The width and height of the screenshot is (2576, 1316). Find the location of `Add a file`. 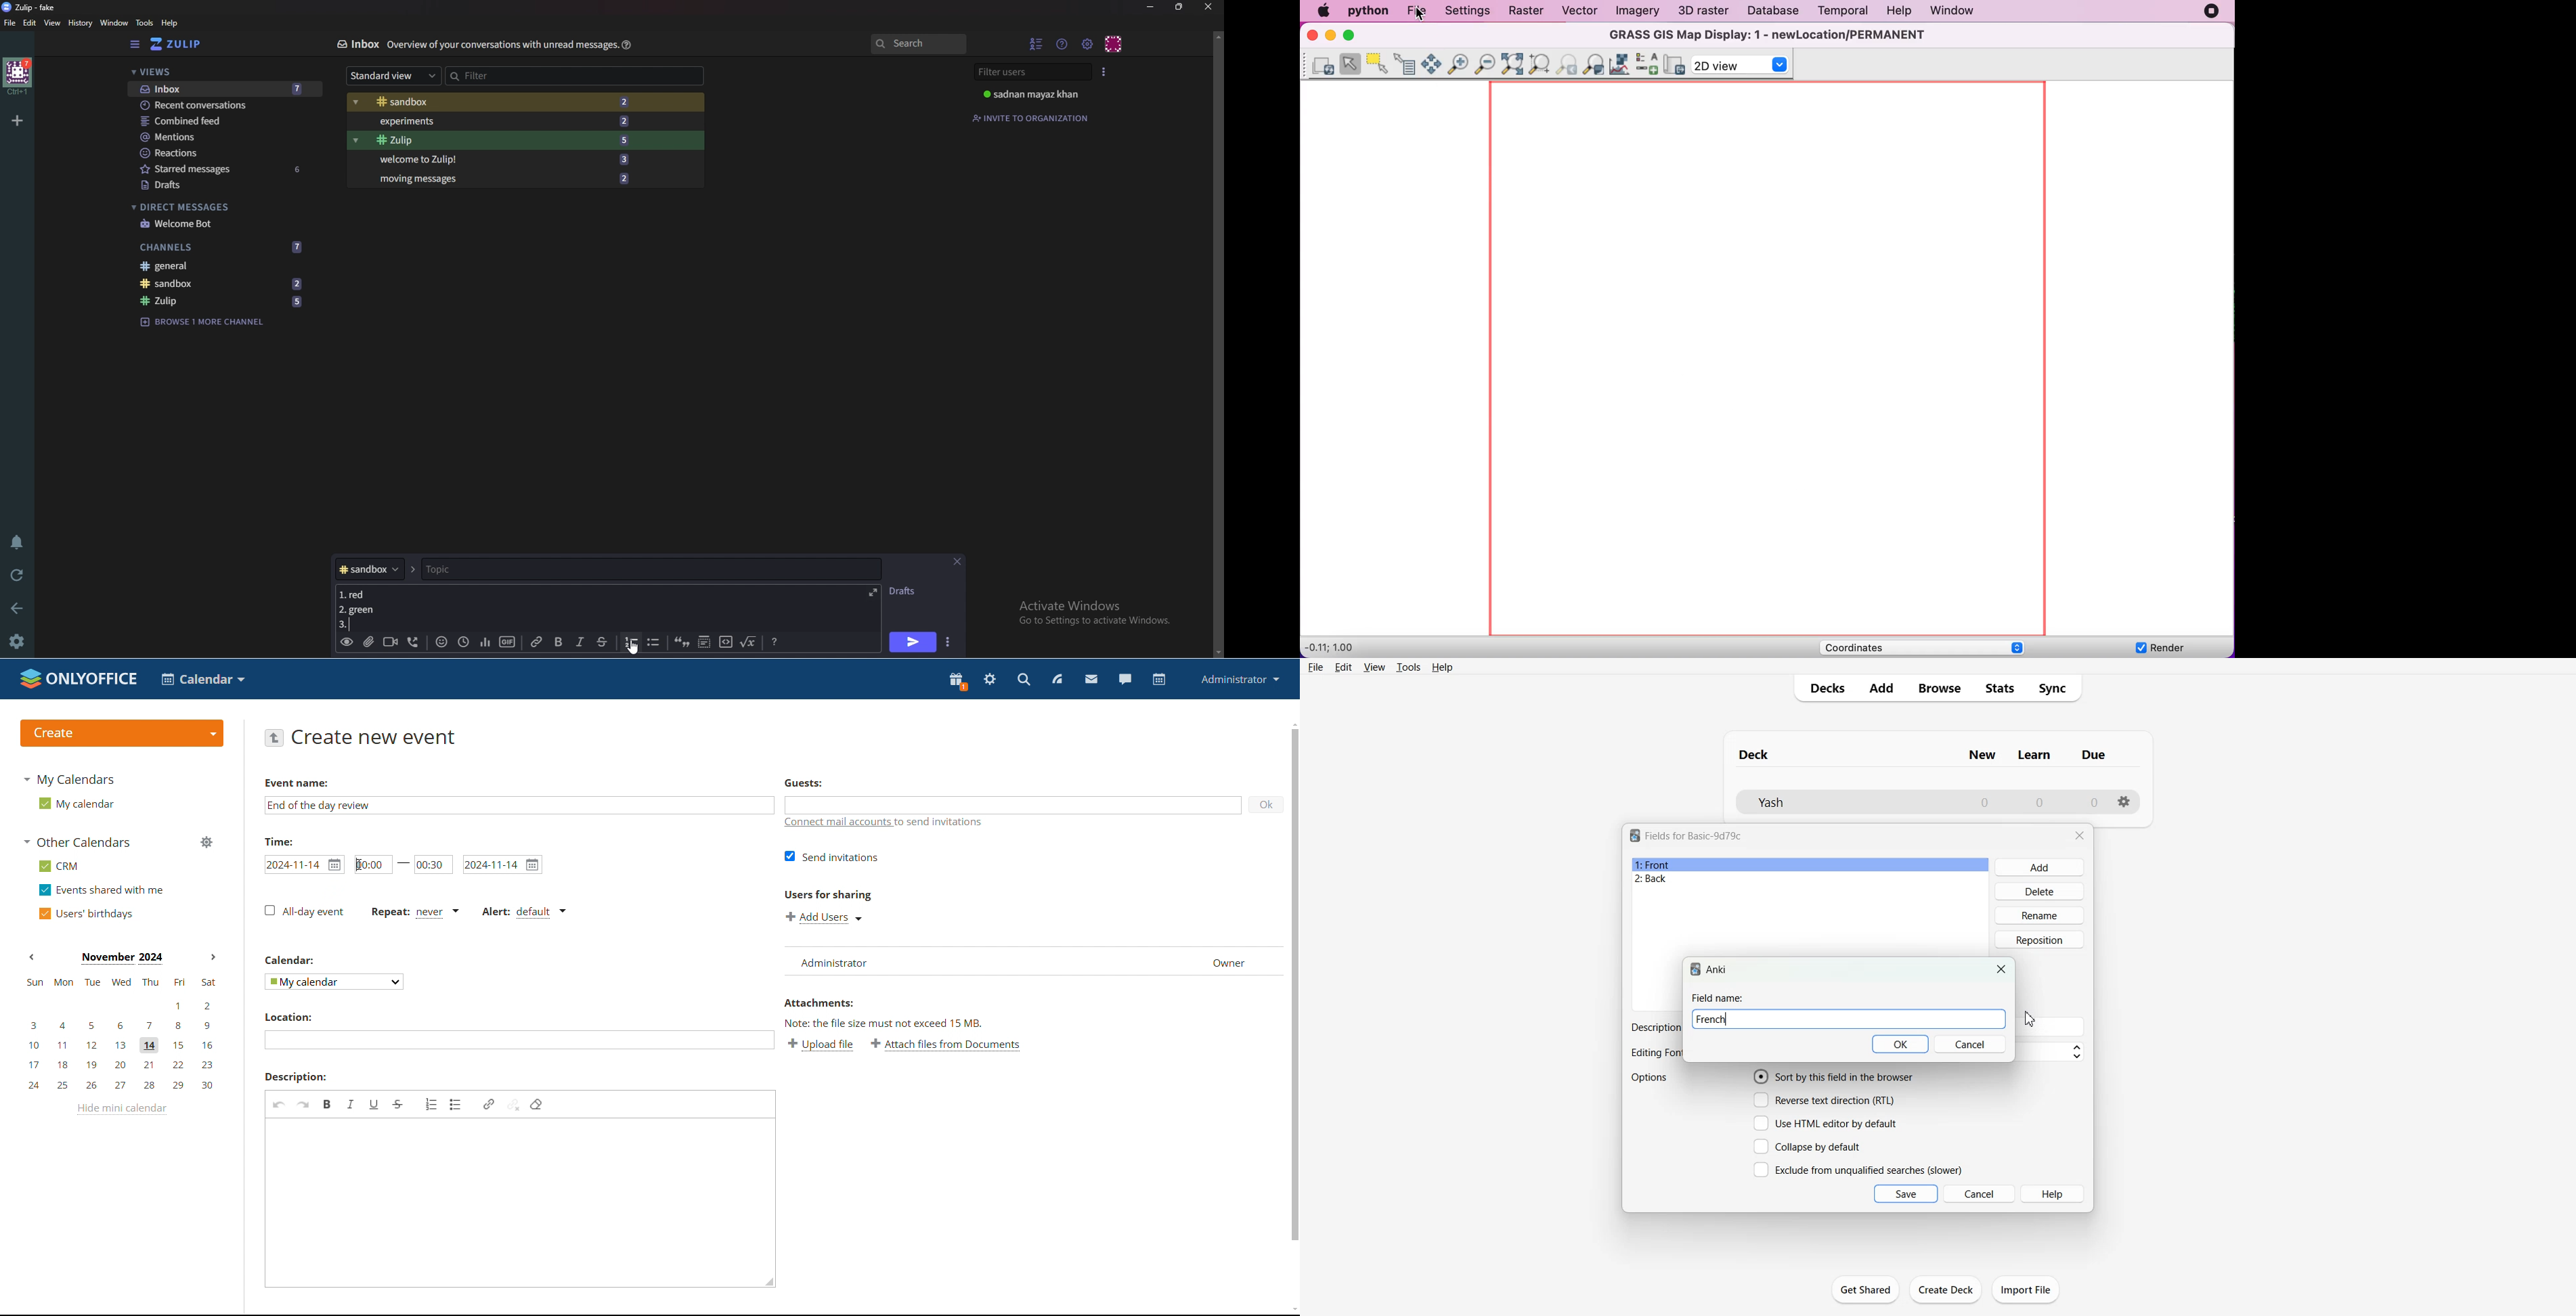

Add a file is located at coordinates (367, 643).